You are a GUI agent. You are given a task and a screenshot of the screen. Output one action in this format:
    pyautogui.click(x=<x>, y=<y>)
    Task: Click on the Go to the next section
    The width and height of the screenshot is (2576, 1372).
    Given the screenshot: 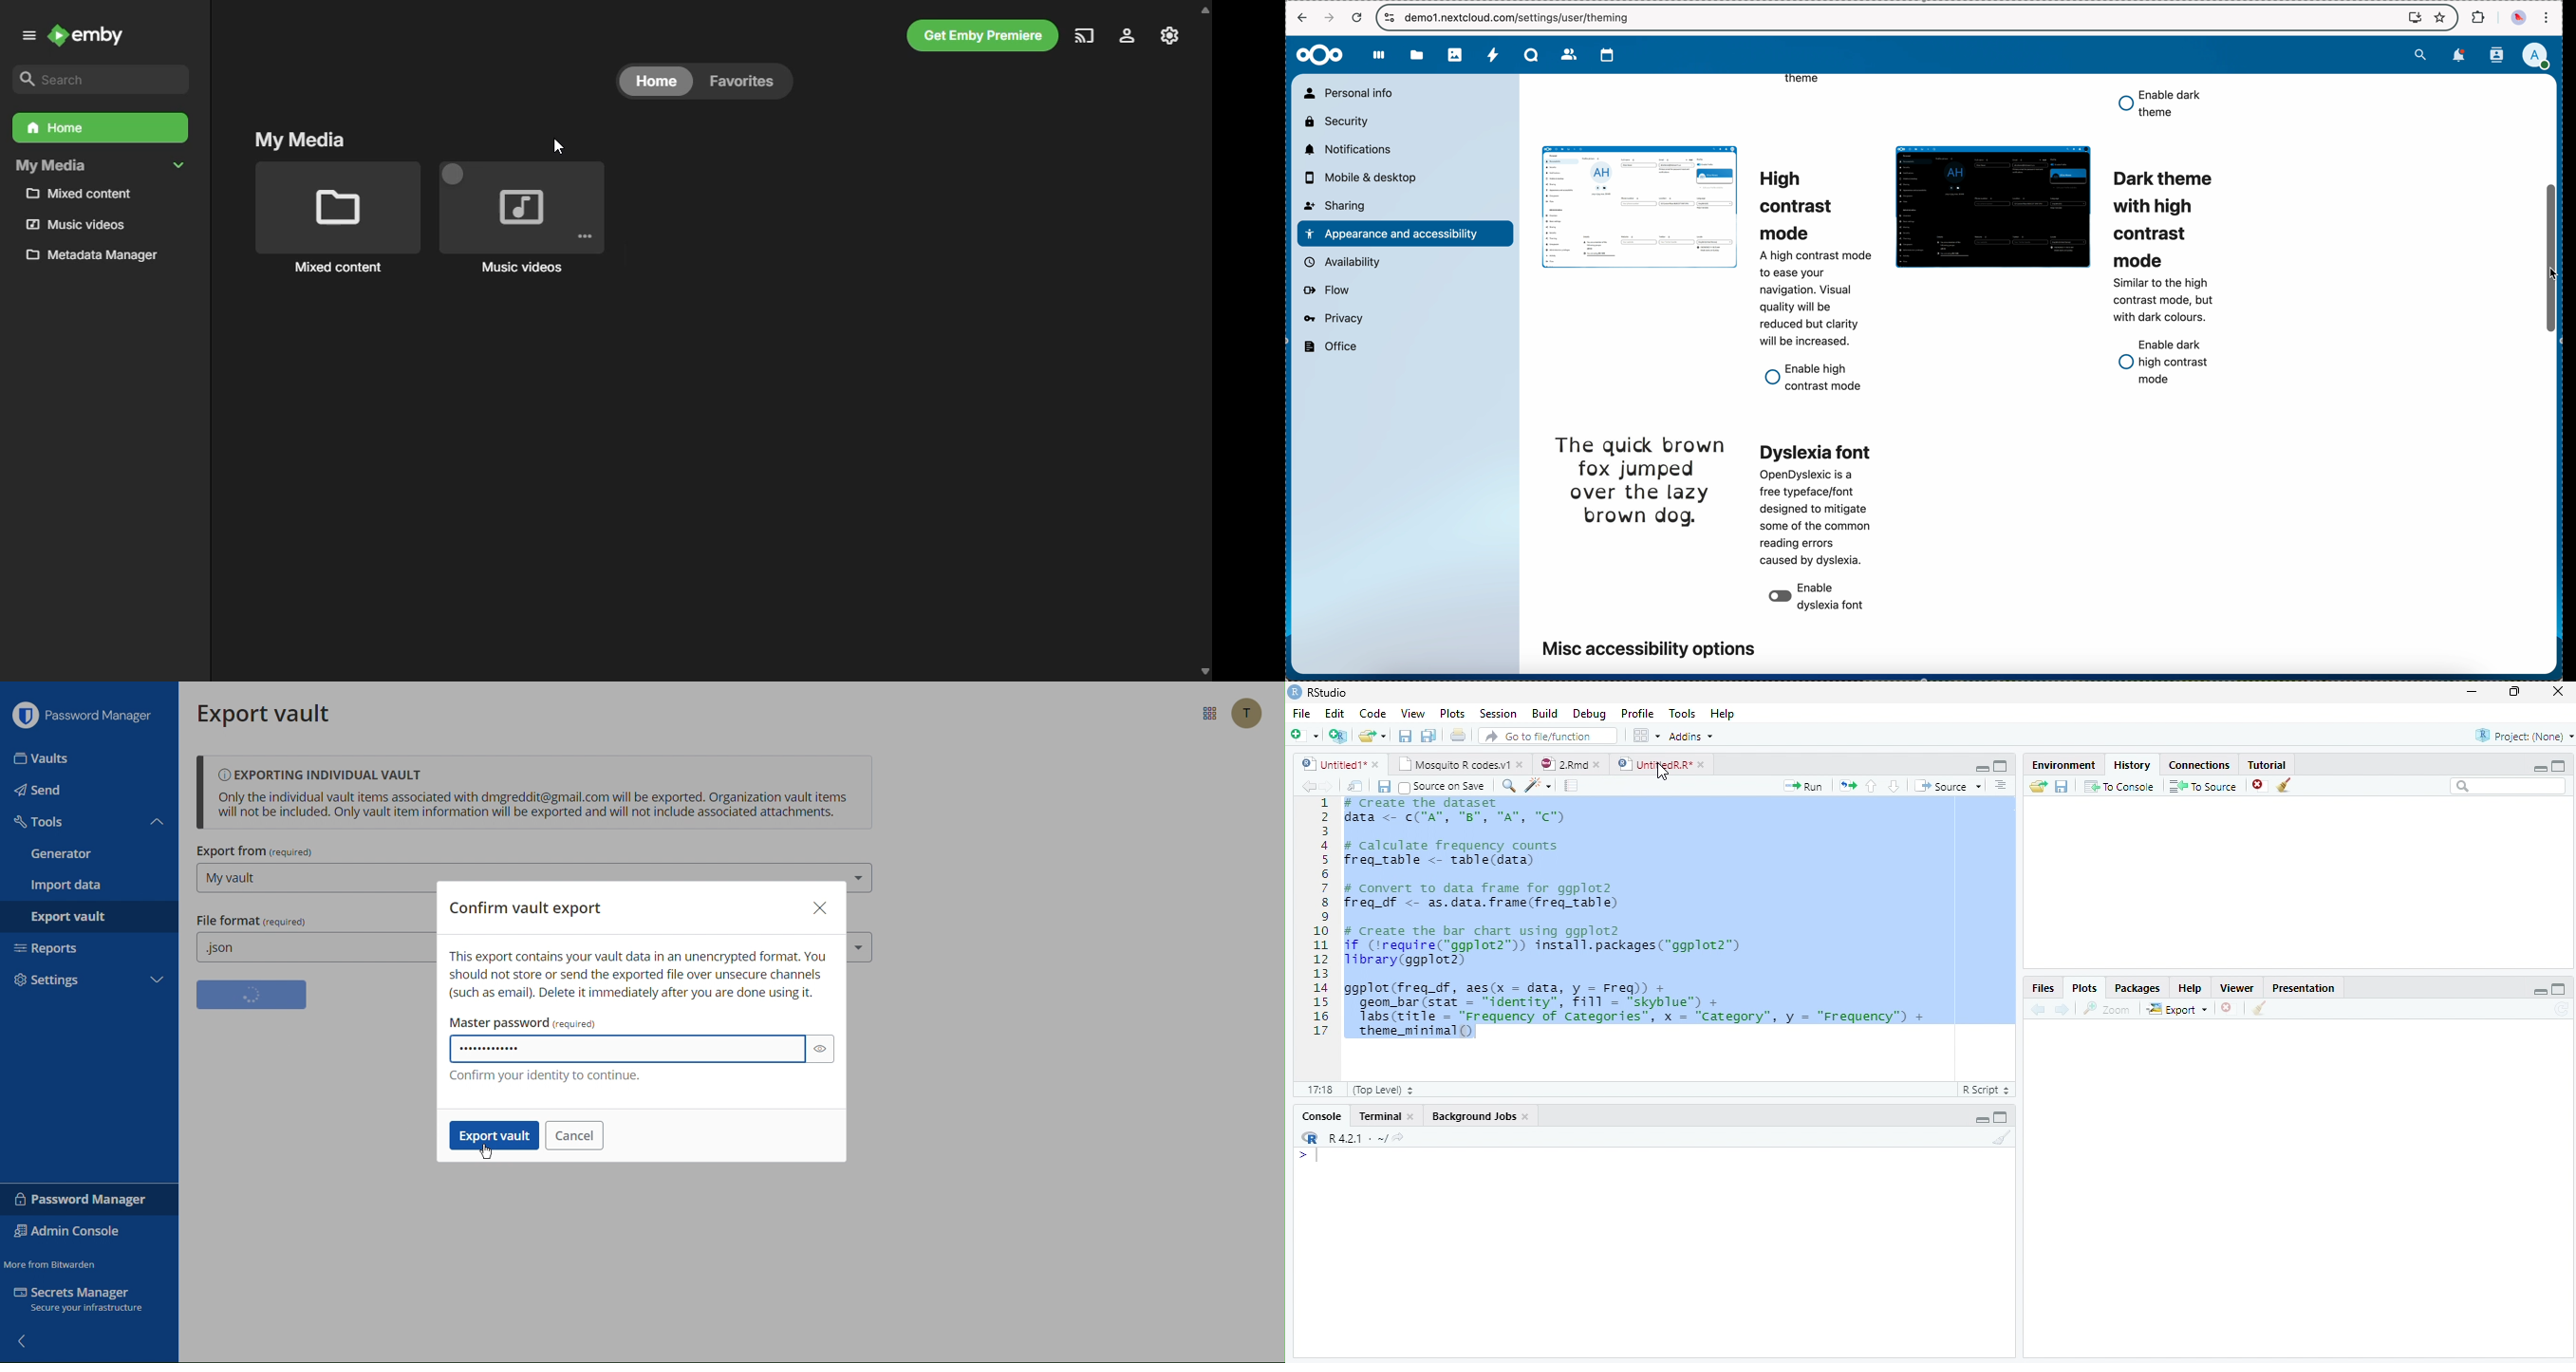 What is the action you would take?
    pyautogui.click(x=1894, y=786)
    